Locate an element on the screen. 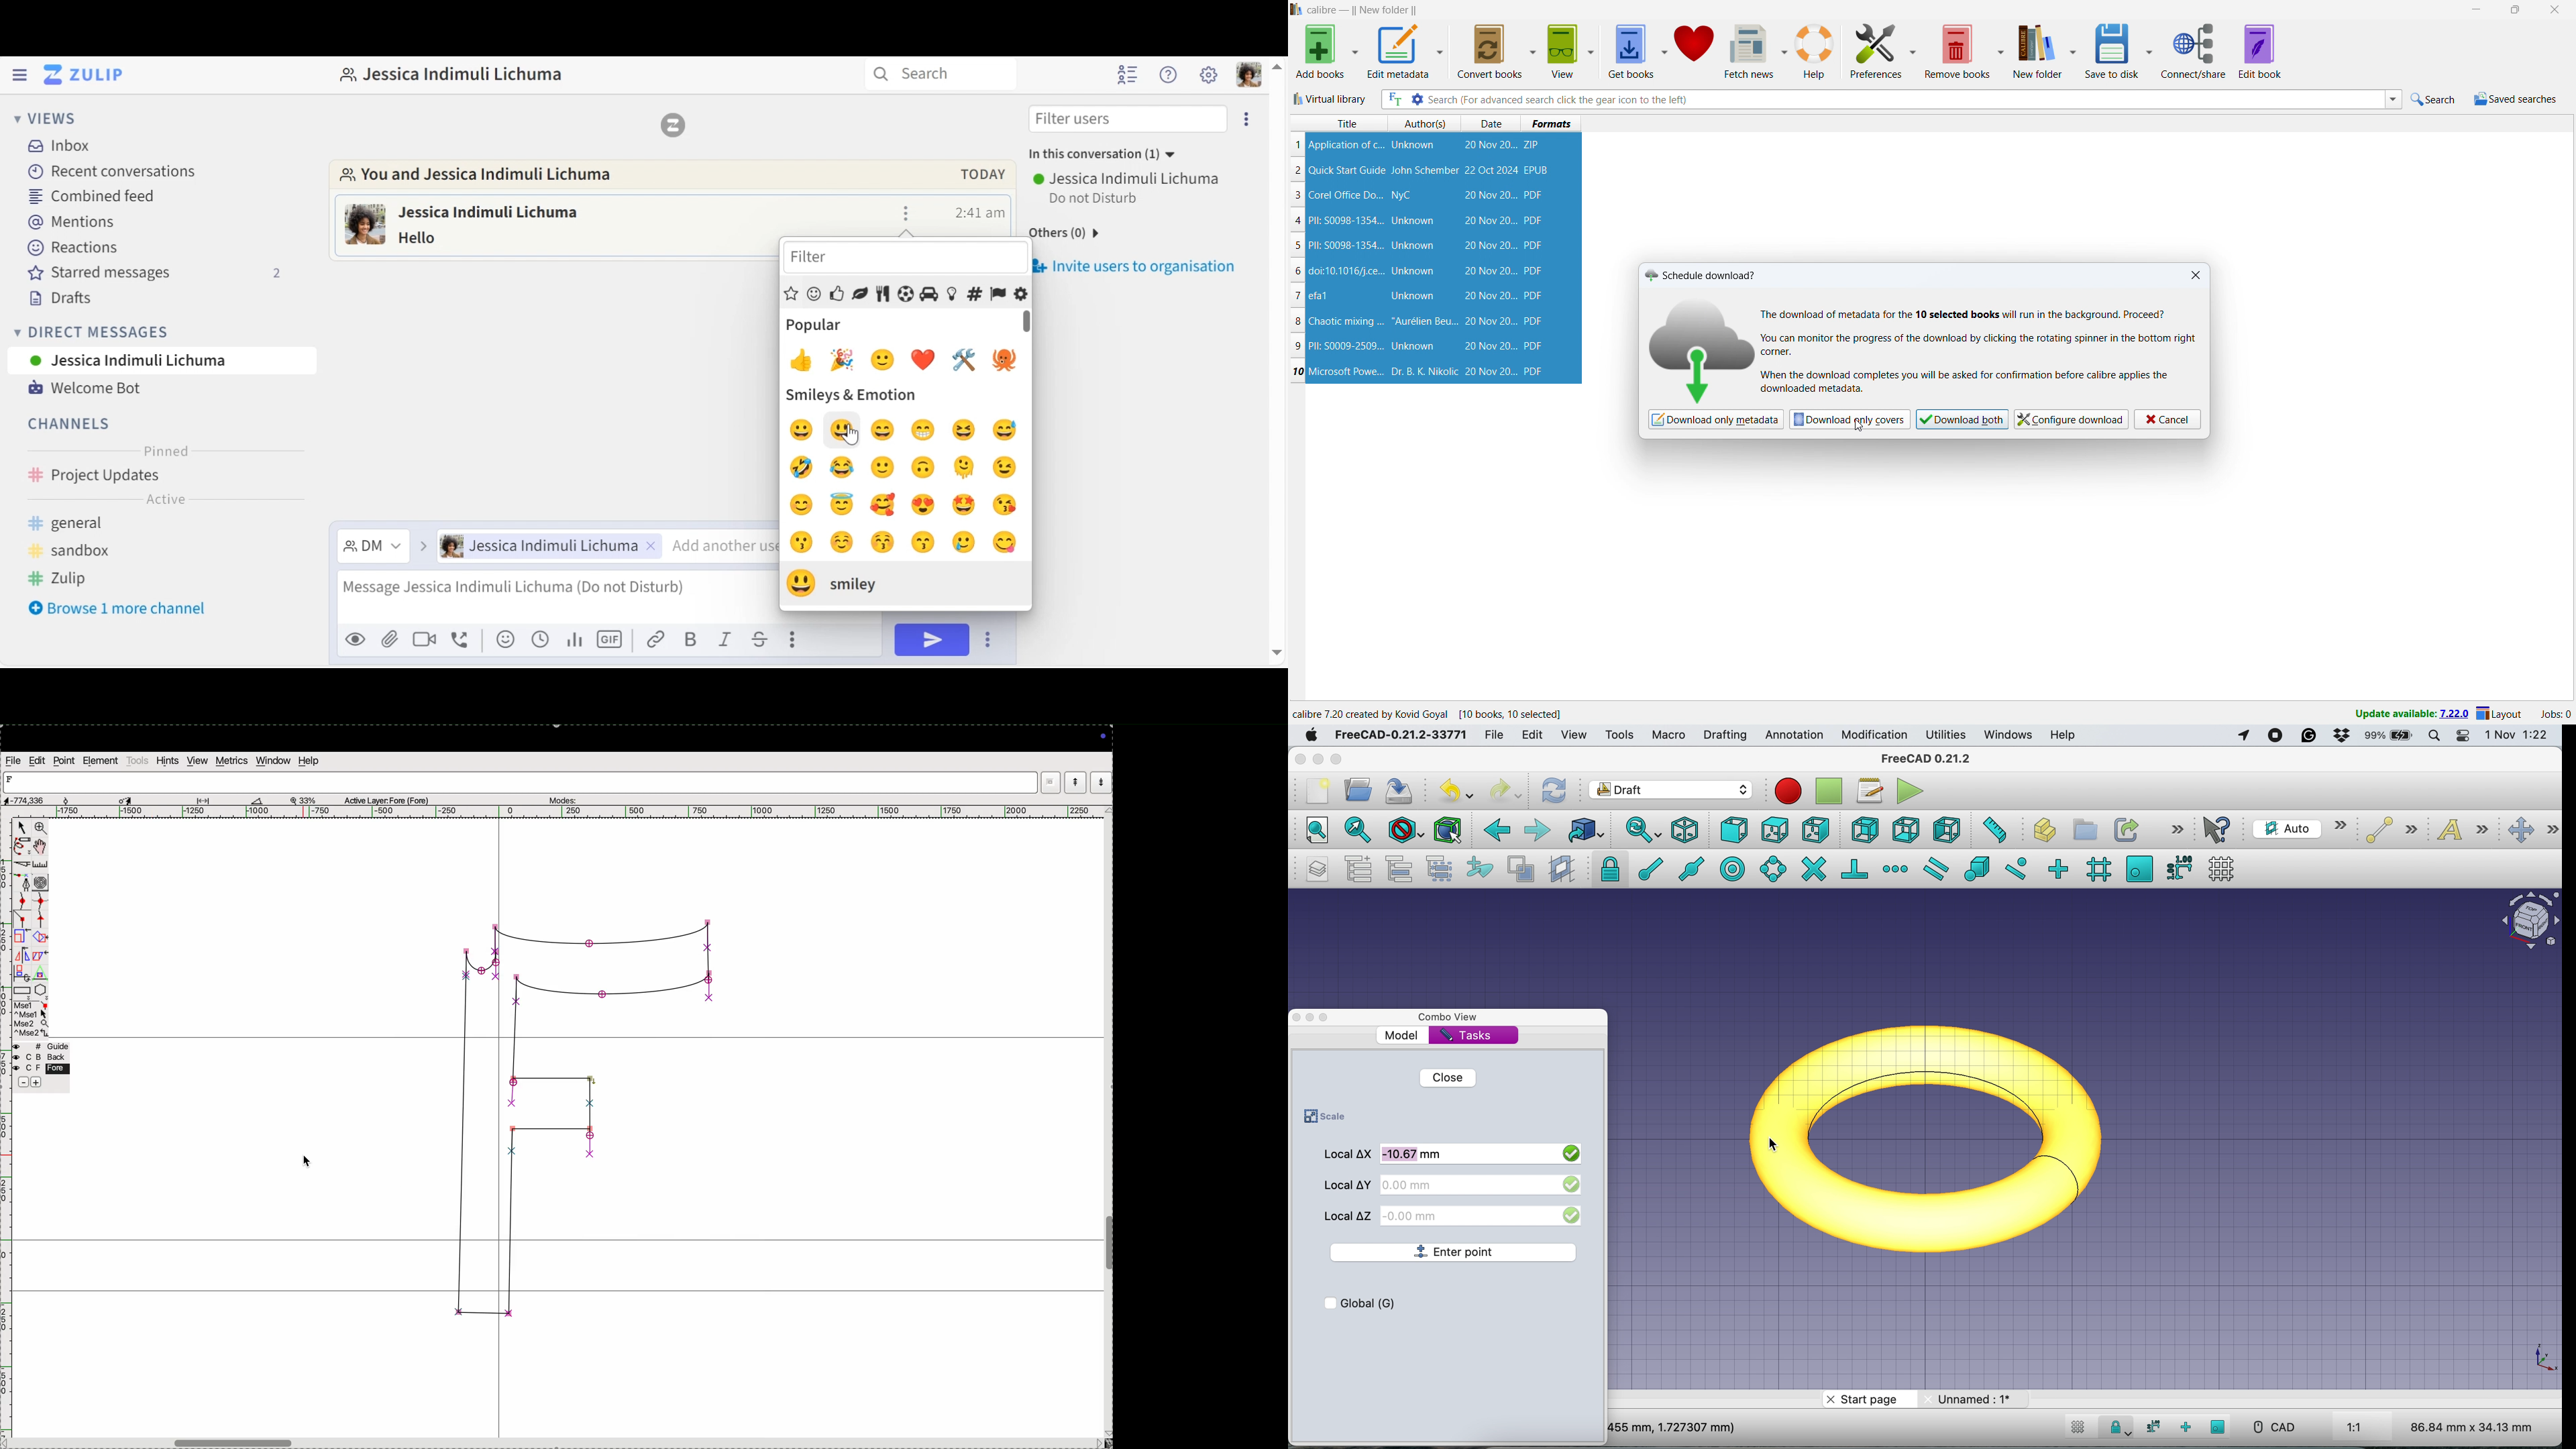 This screenshot has height=1456, width=2576. Unknown is located at coordinates (1413, 346).